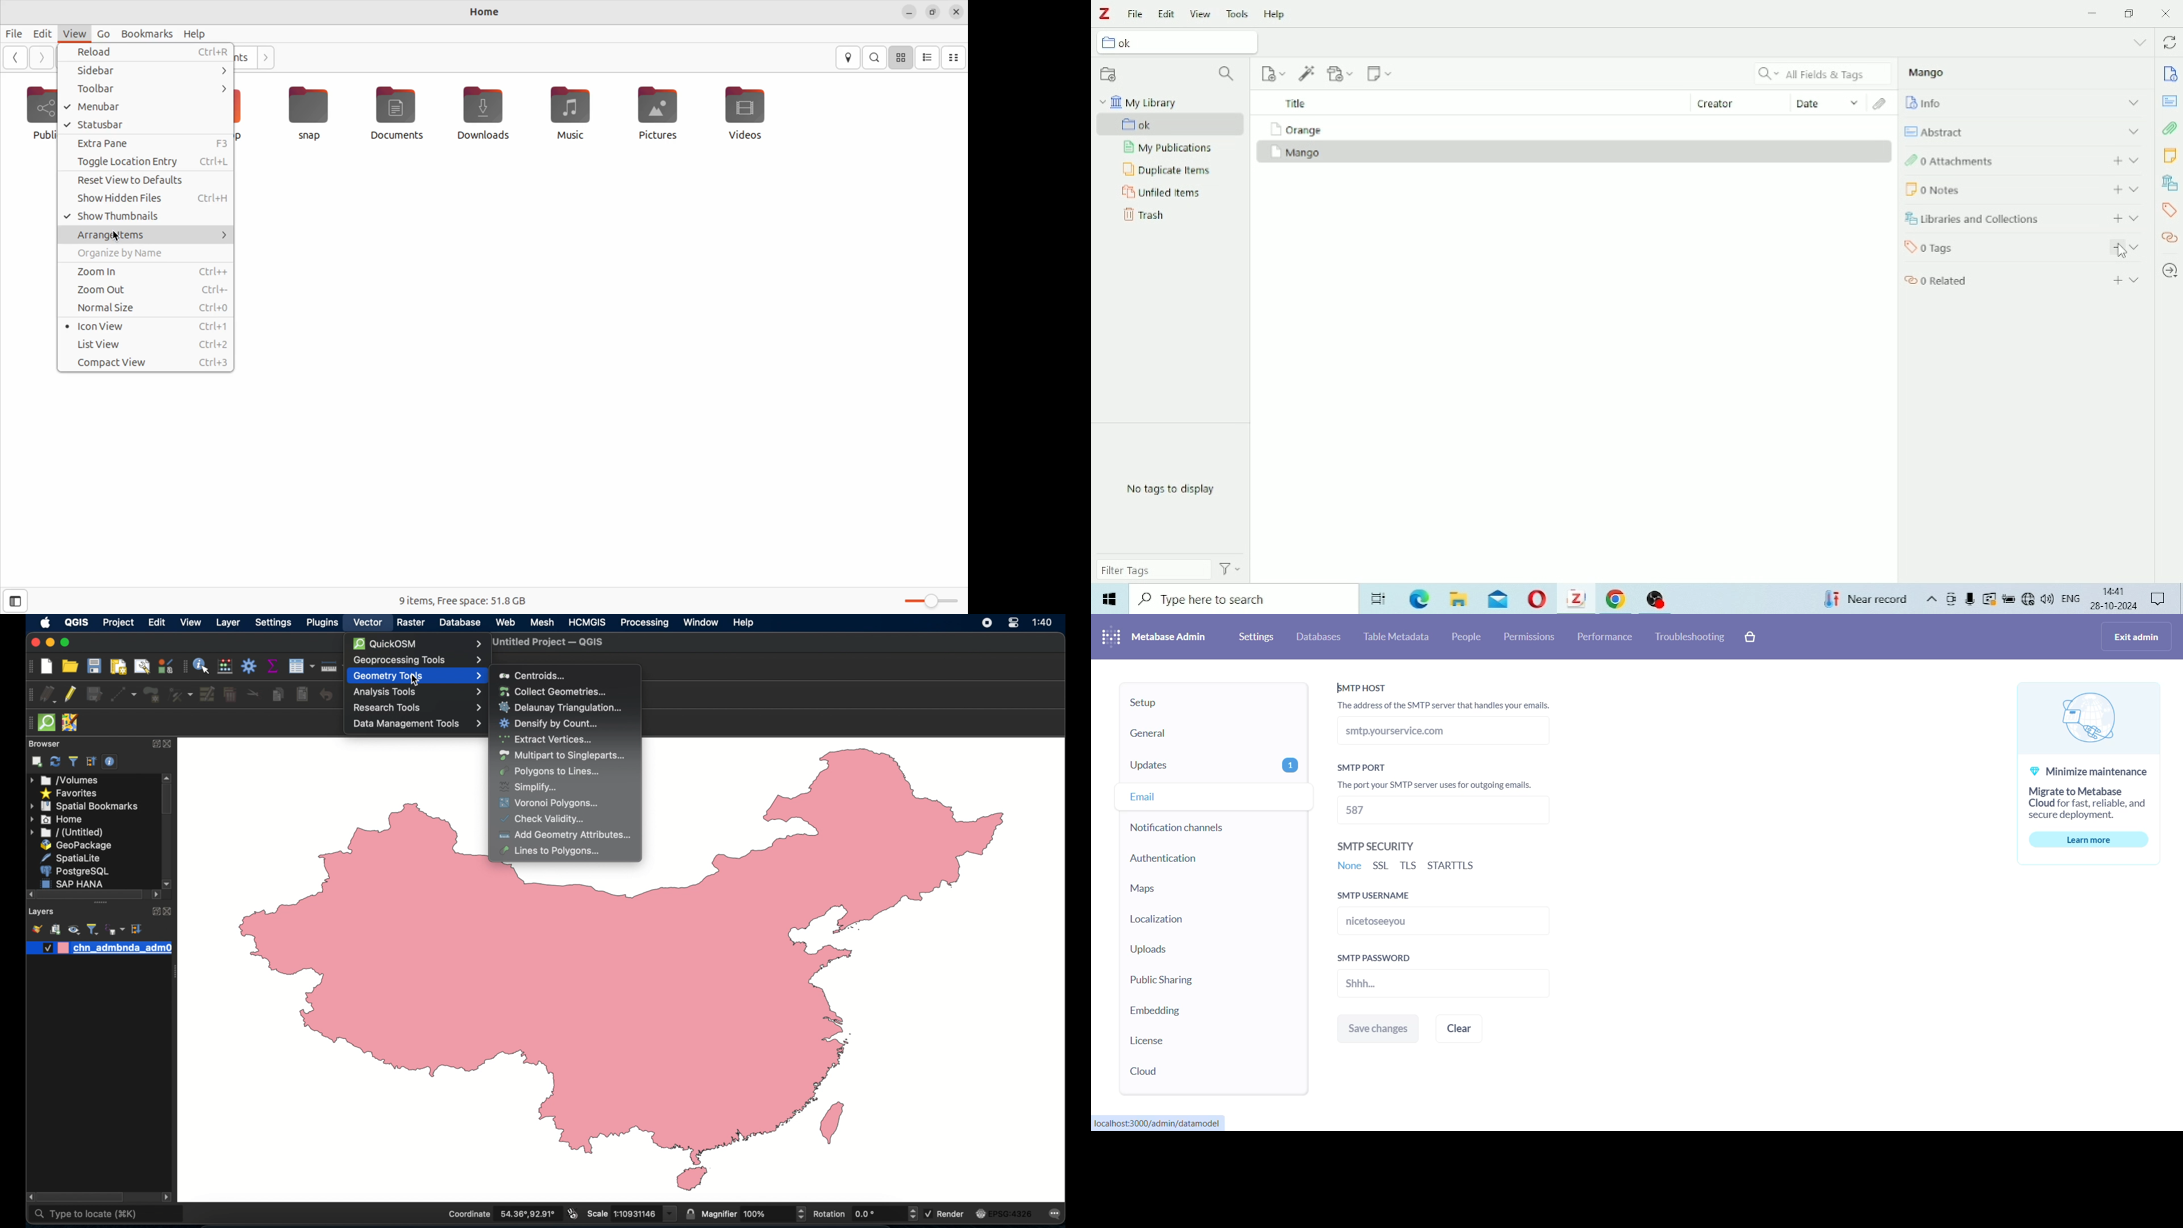  What do you see at coordinates (73, 883) in the screenshot?
I see `sap hana` at bounding box center [73, 883].